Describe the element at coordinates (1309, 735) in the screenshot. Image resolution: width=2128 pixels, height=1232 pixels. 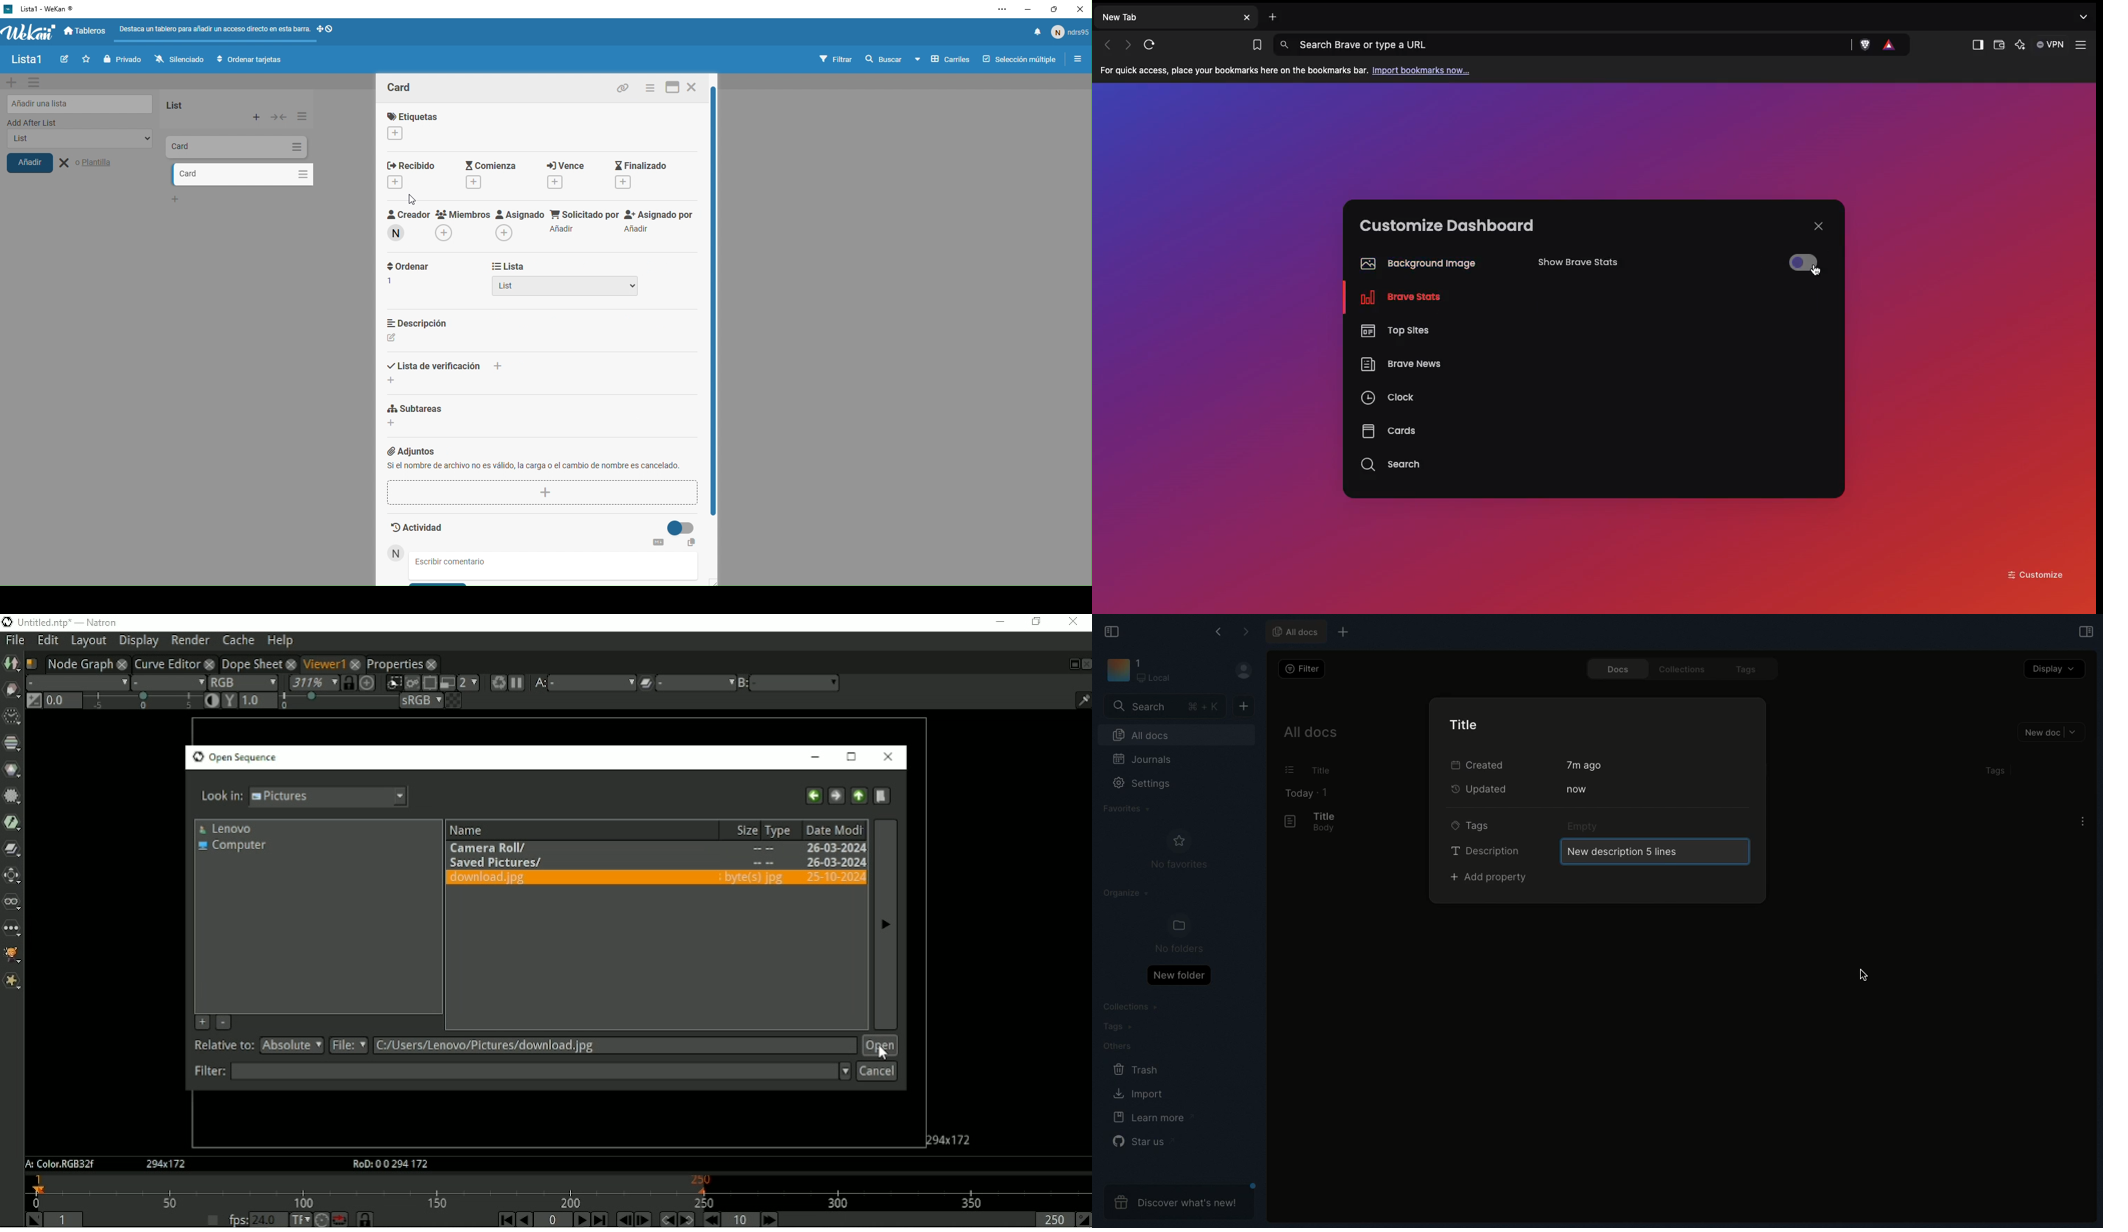
I see `All docs` at that location.